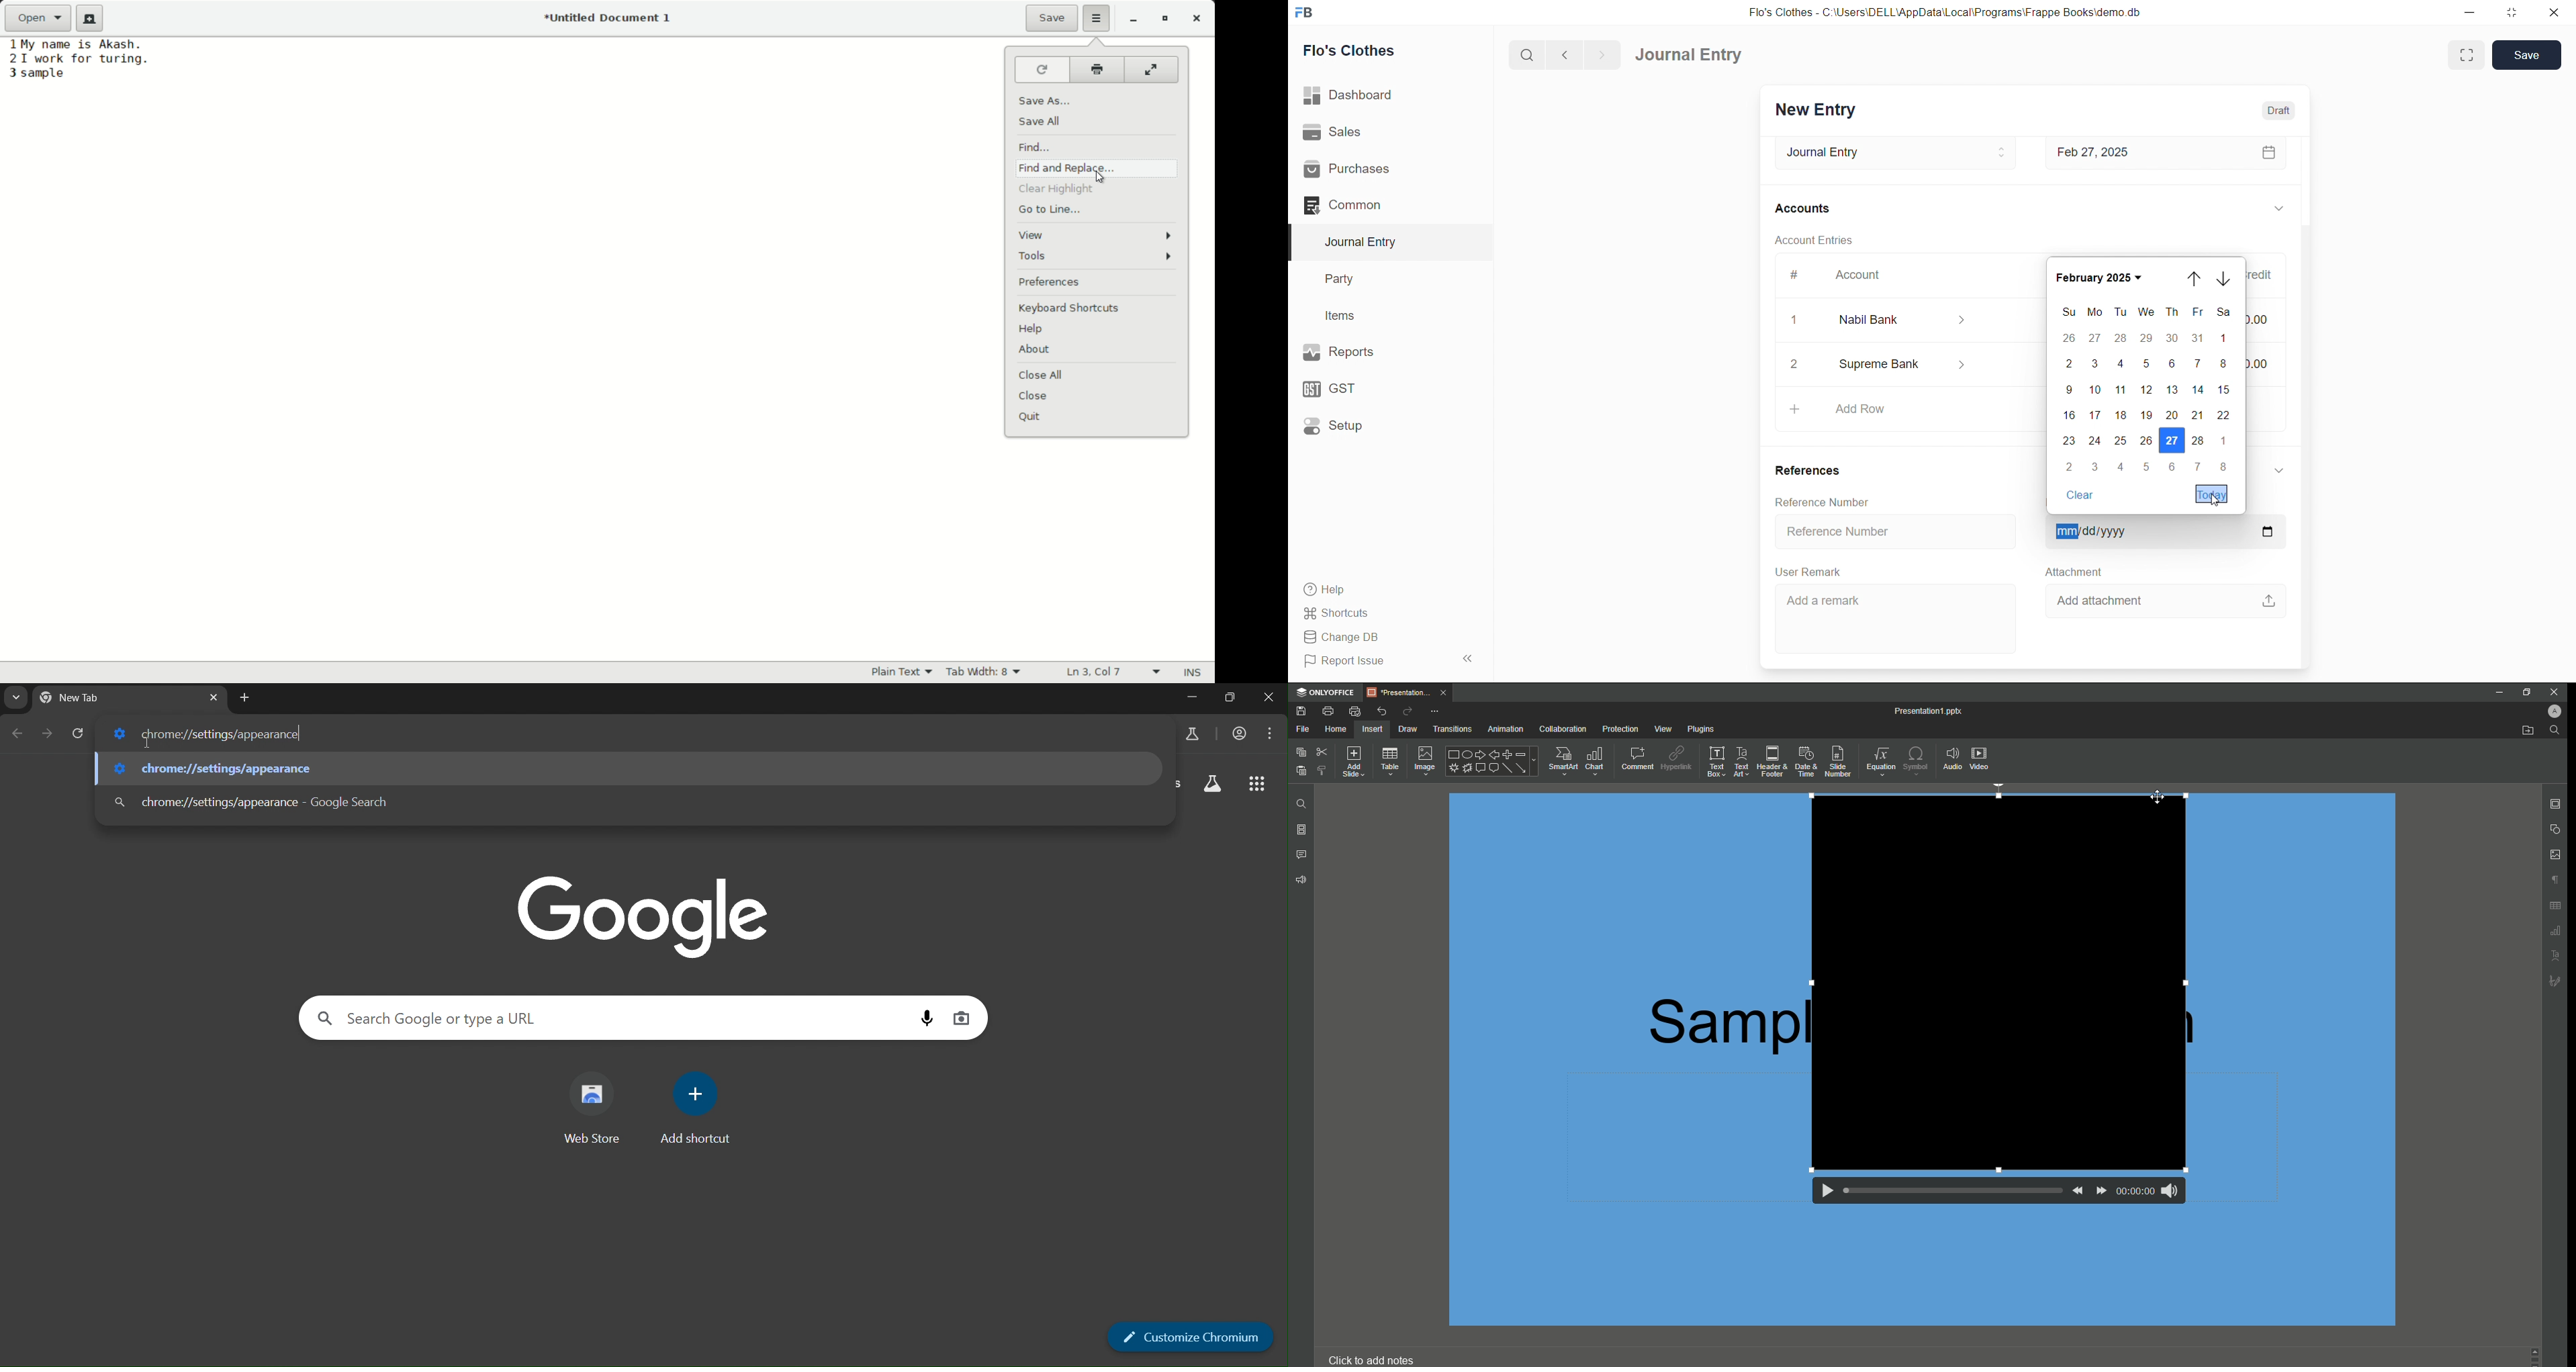 This screenshot has height=1372, width=2576. Describe the element at coordinates (2198, 314) in the screenshot. I see `FR` at that location.